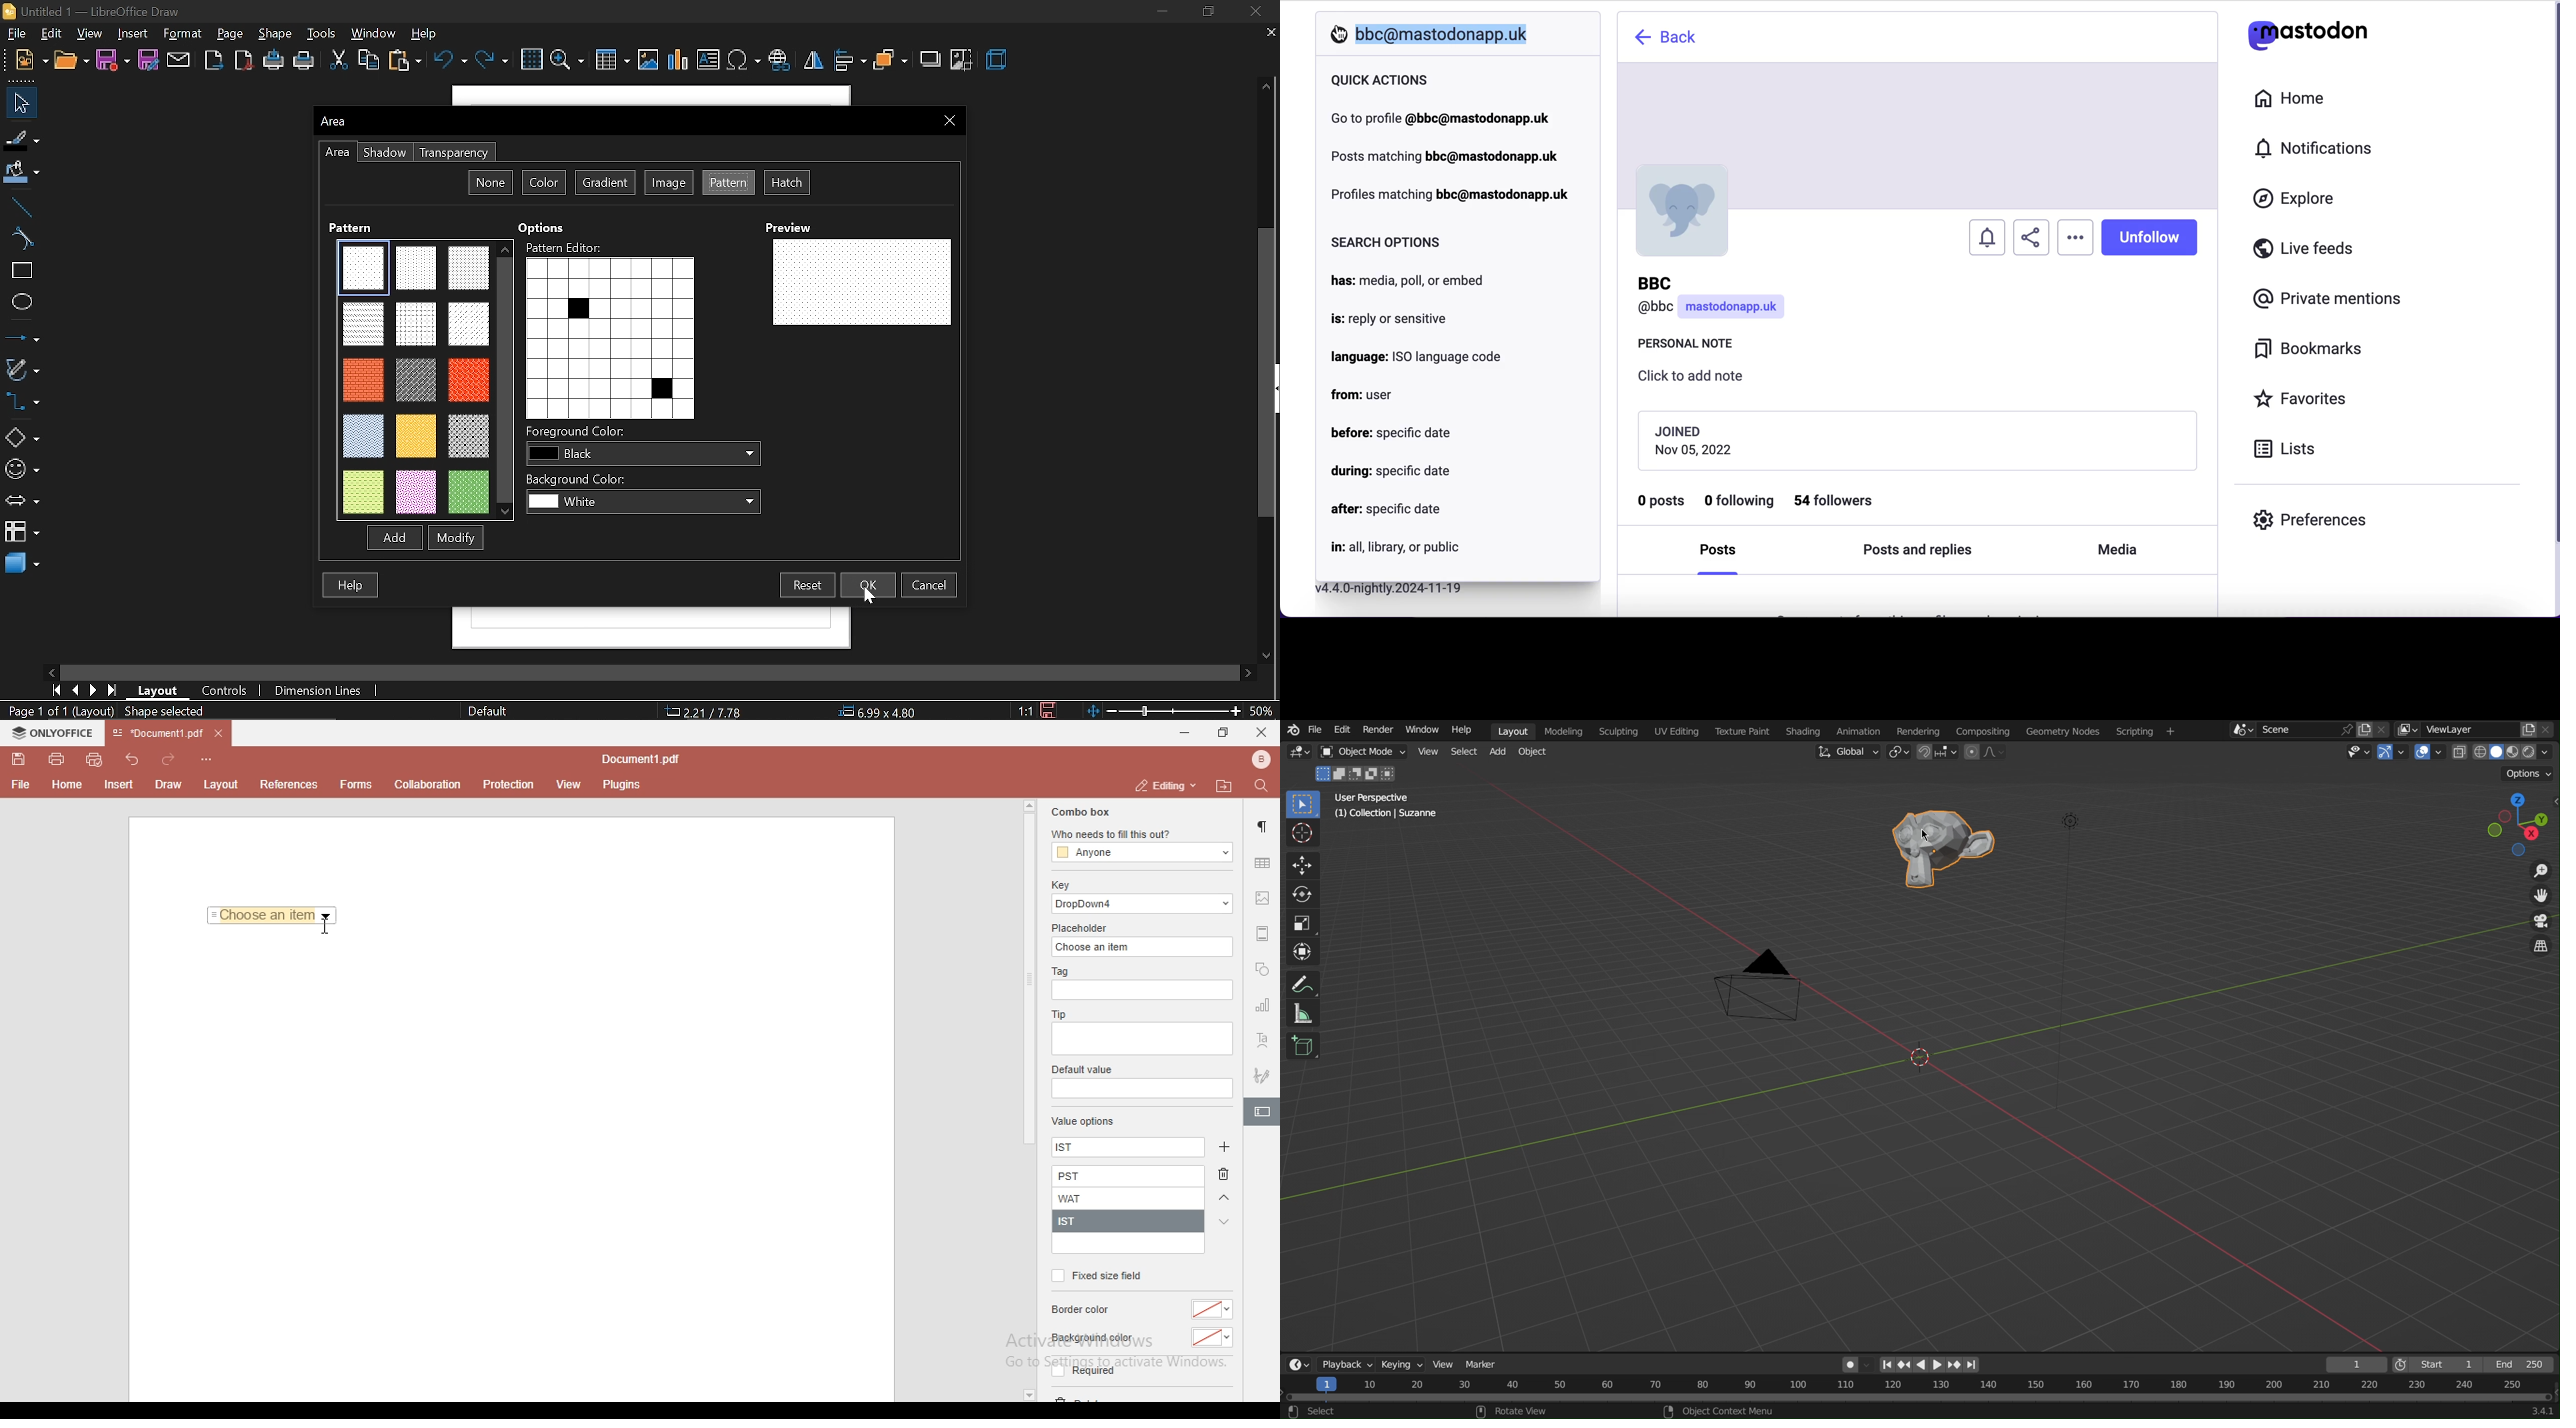 The image size is (2576, 1428). I want to click on insert chart, so click(678, 61).